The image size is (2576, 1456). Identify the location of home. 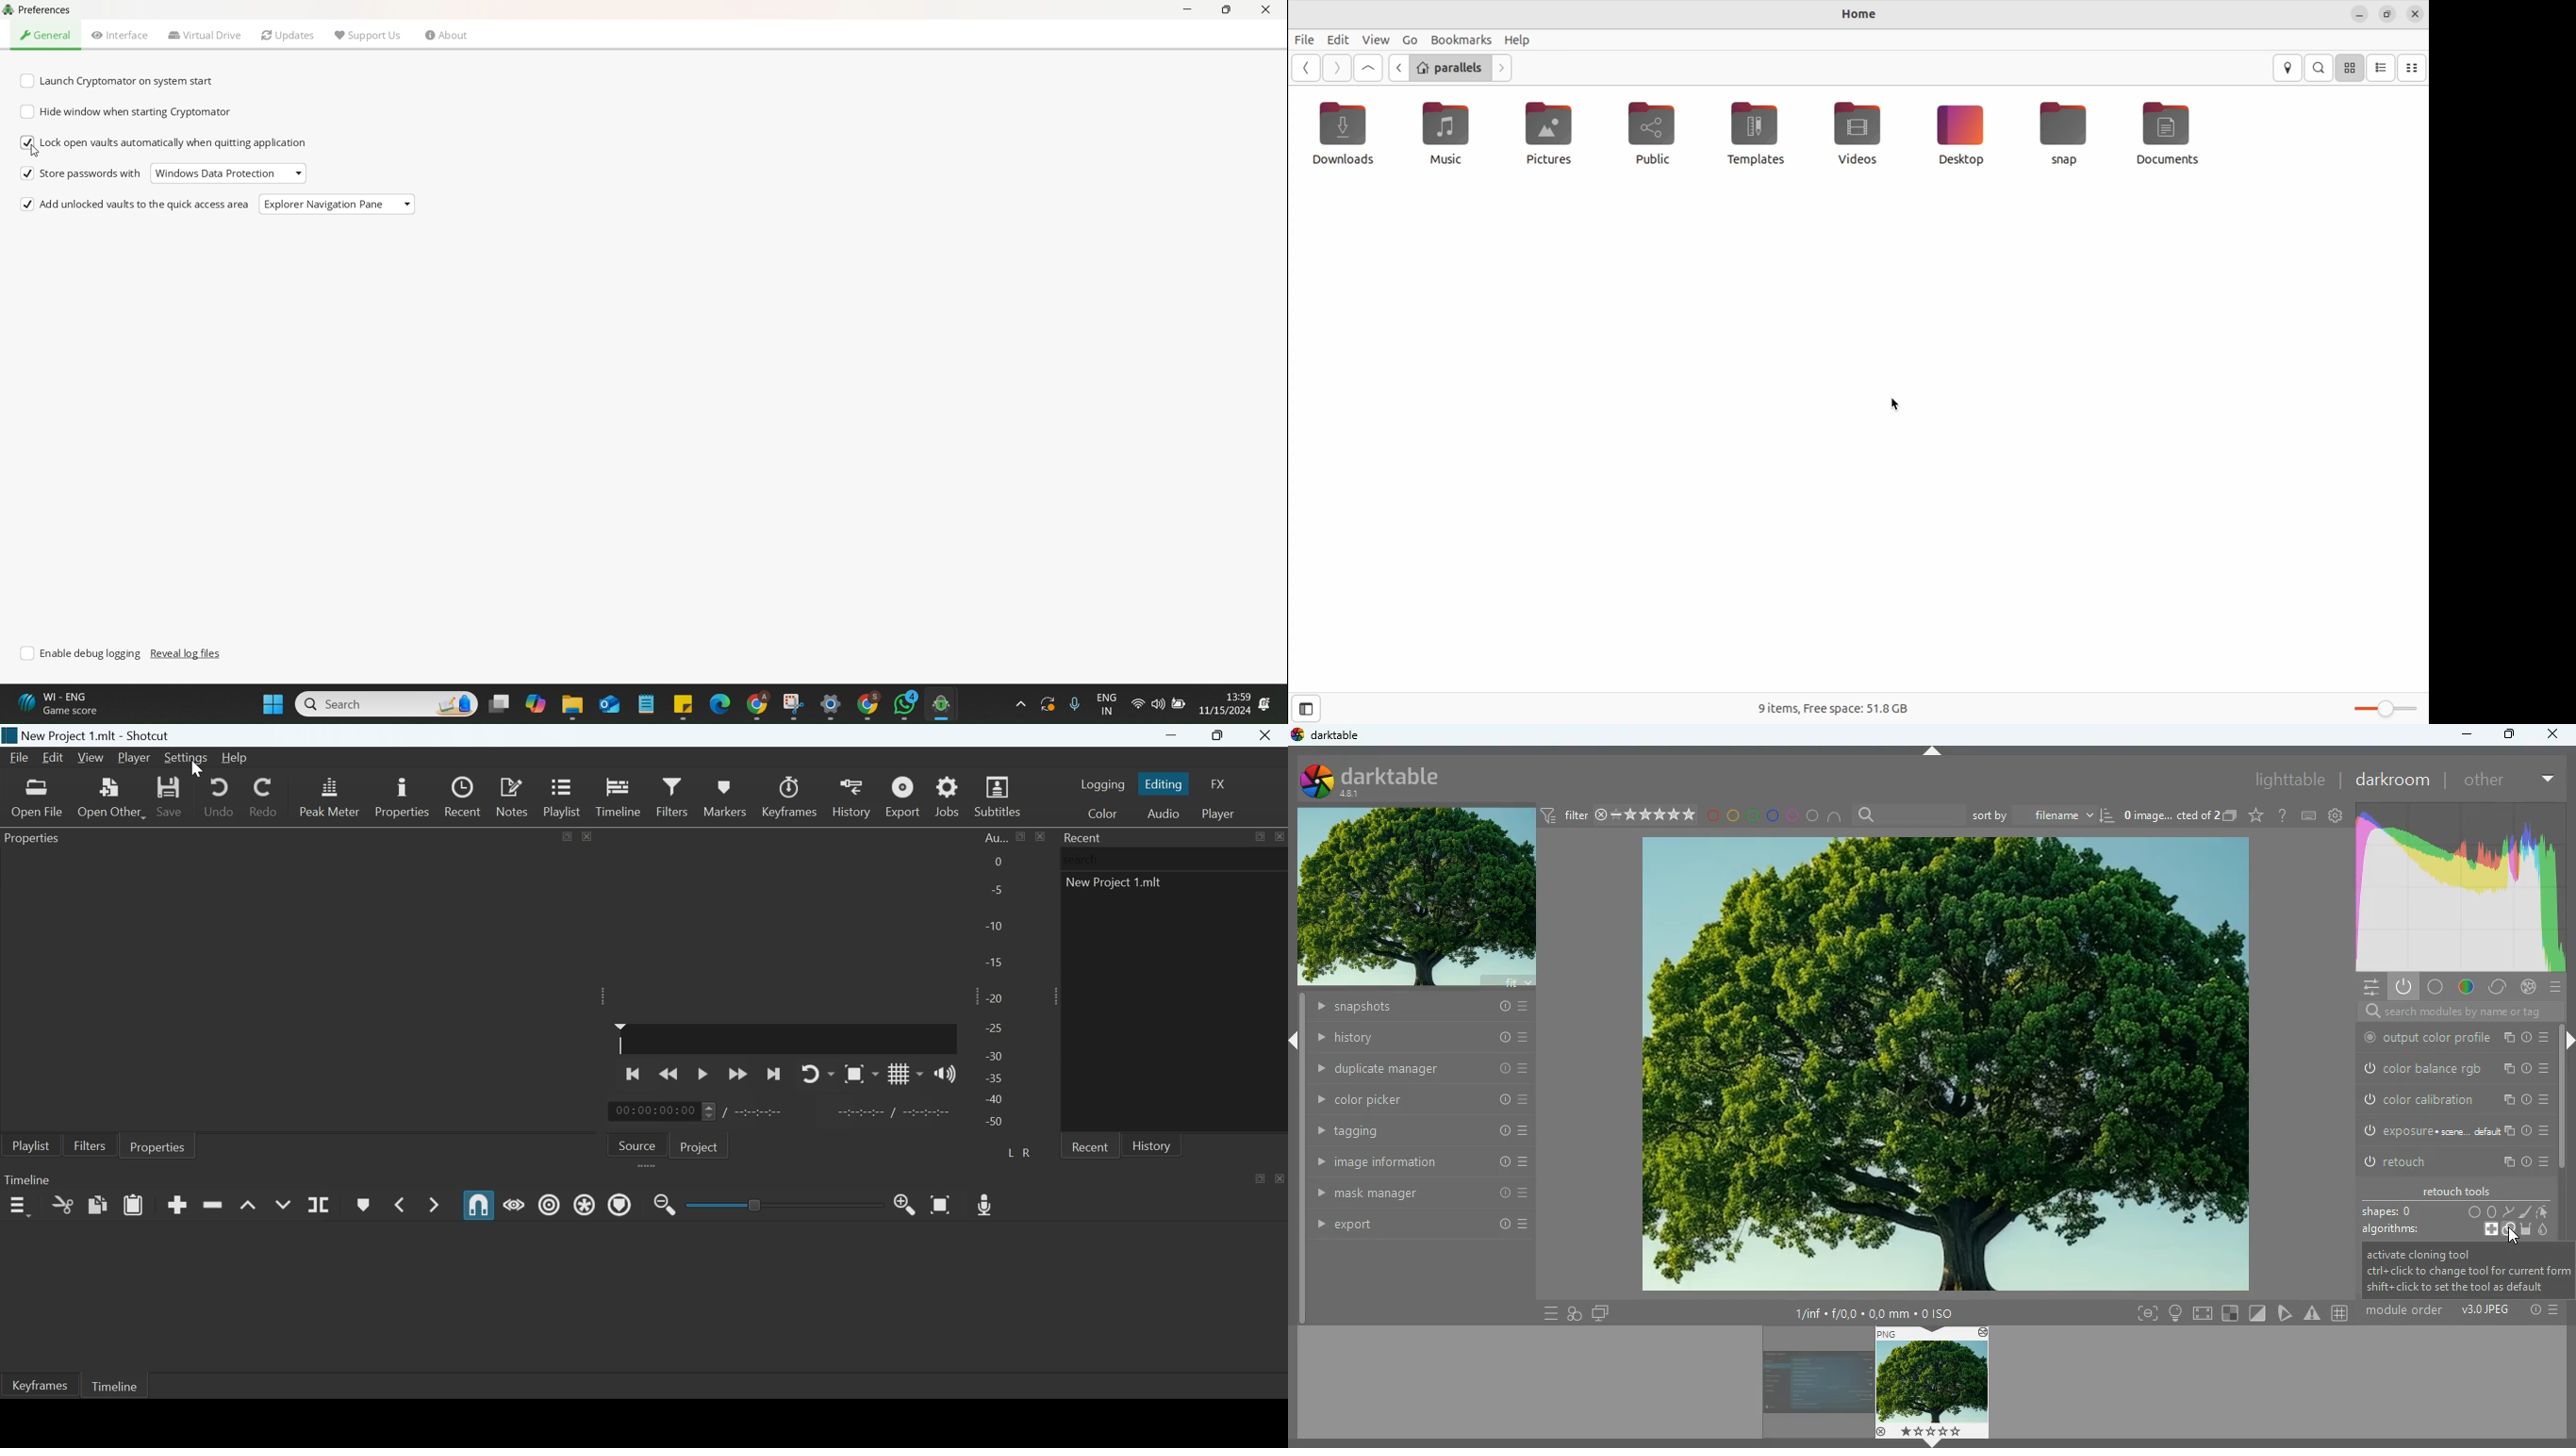
(1858, 16).